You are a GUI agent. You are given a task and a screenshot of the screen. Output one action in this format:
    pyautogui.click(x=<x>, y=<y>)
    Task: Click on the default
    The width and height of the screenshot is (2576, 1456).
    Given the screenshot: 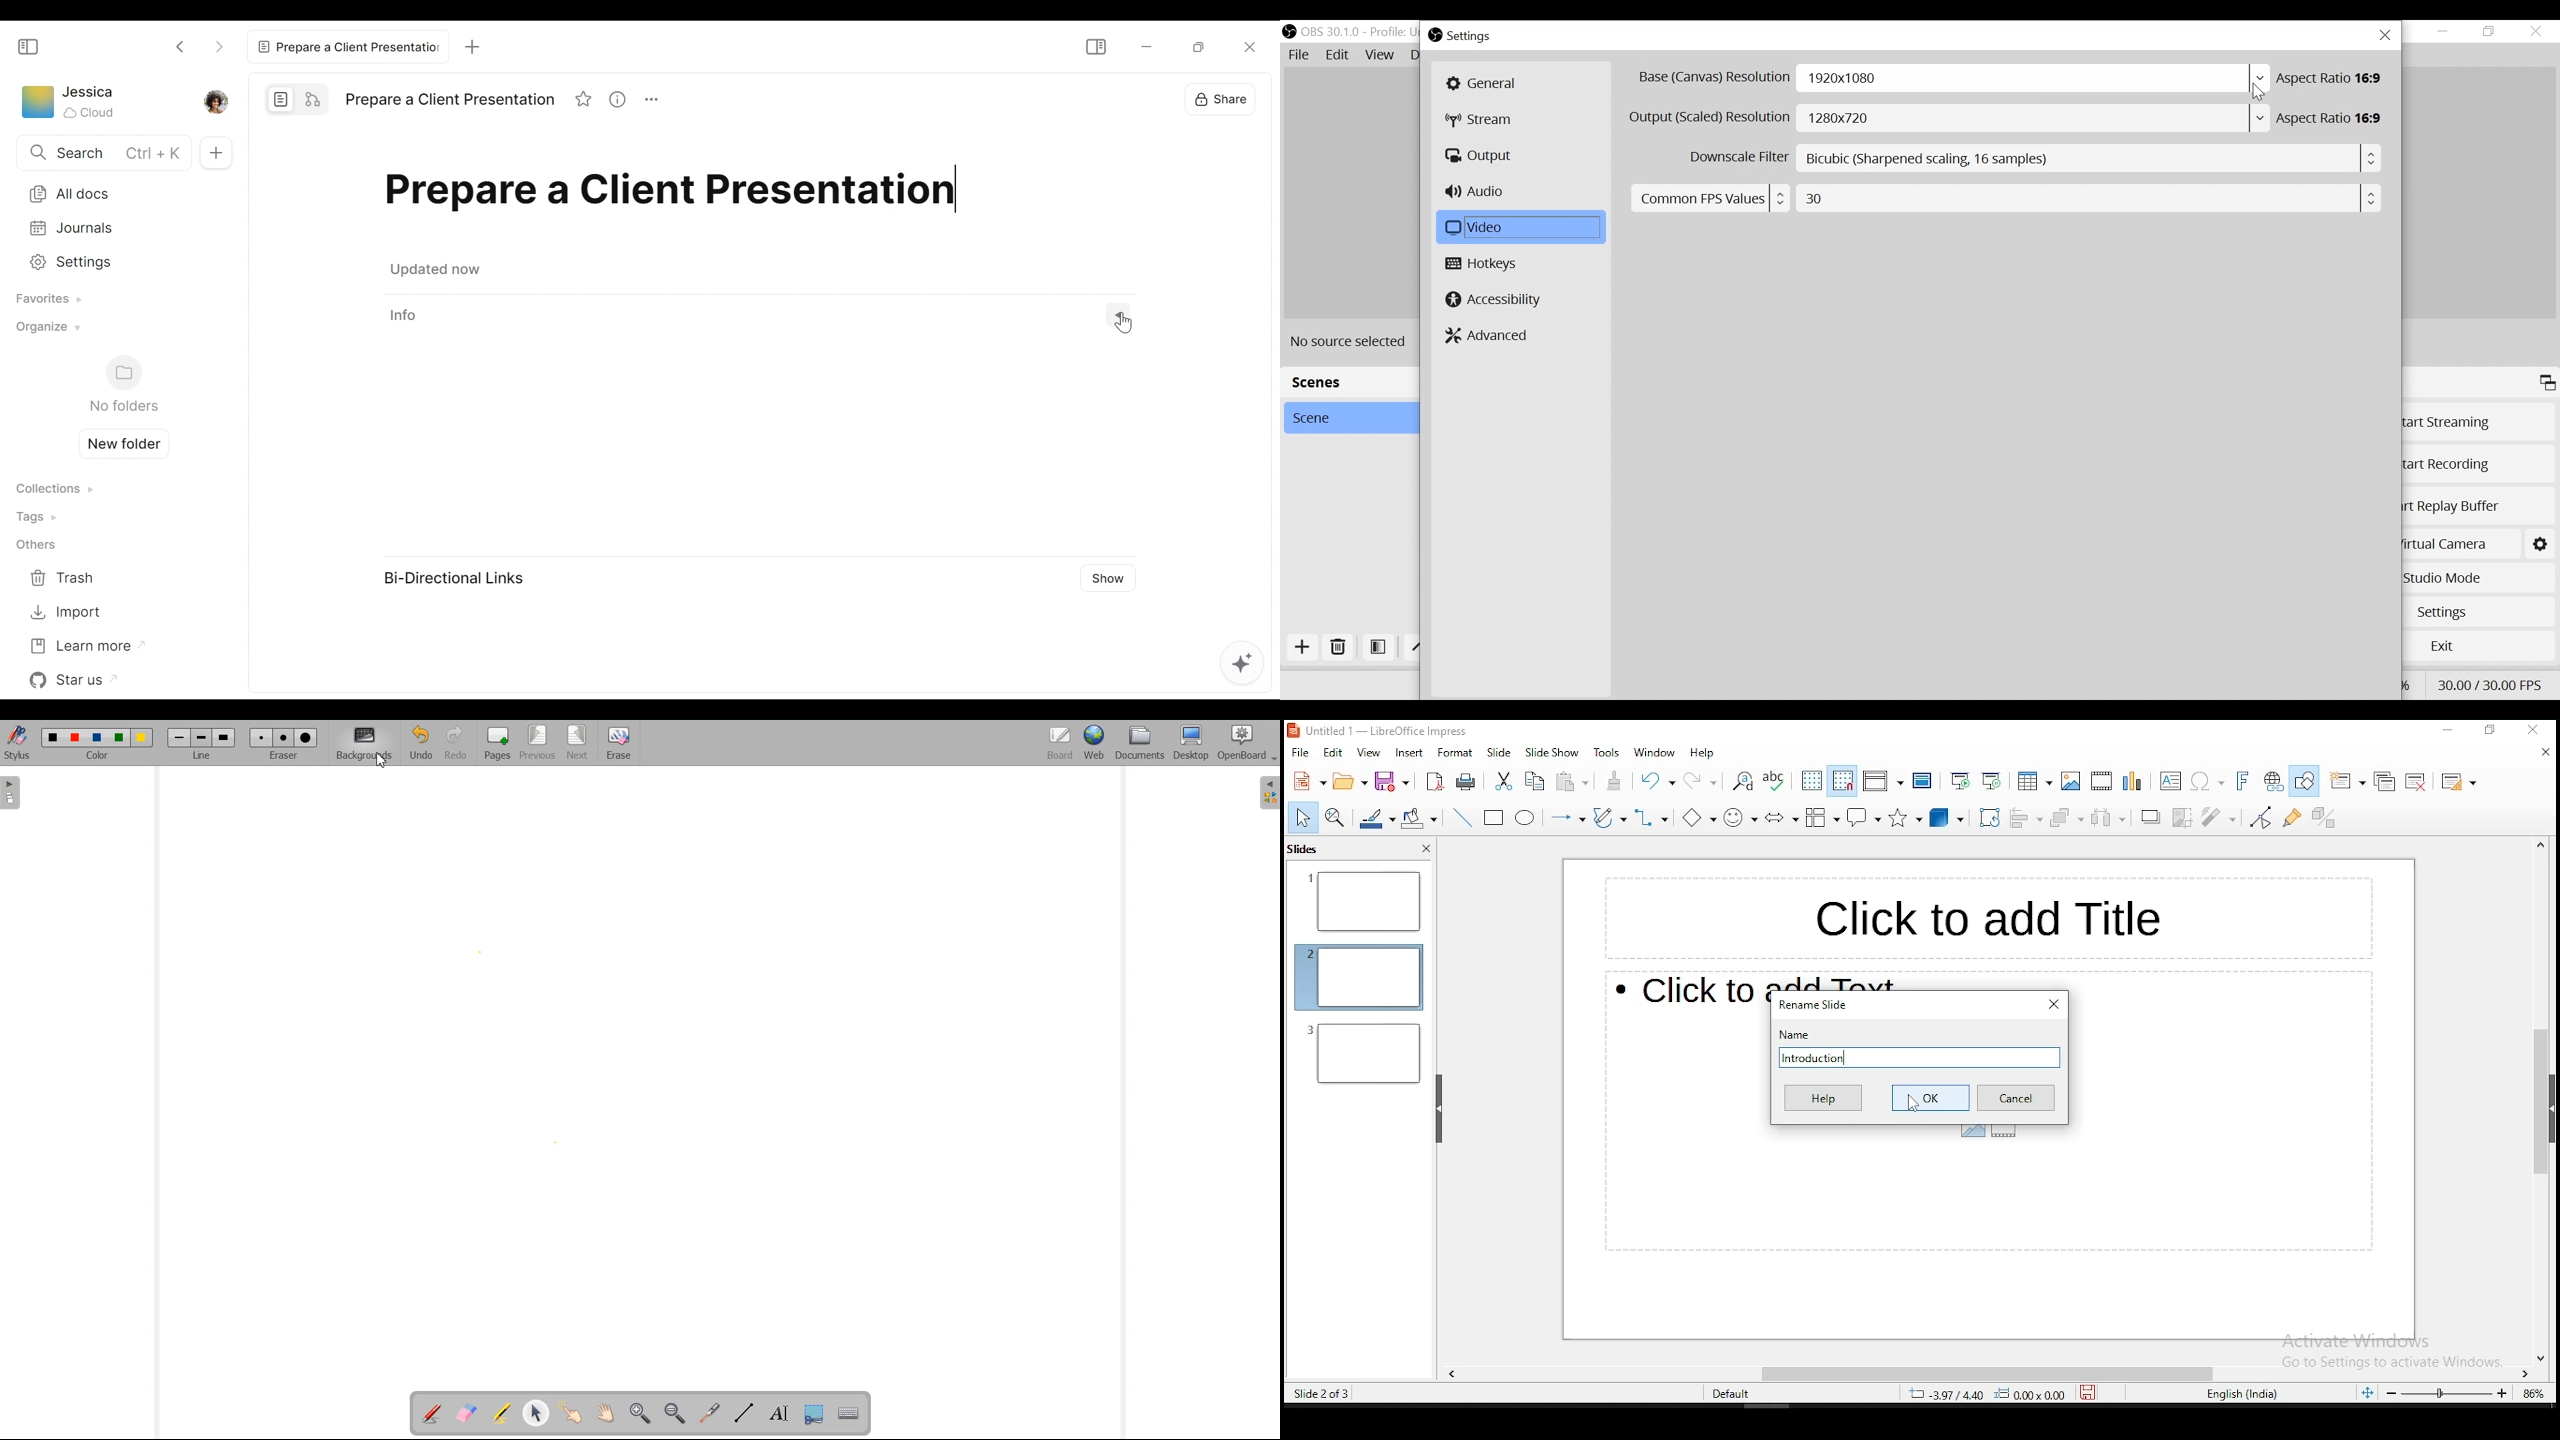 What is the action you would take?
    pyautogui.click(x=1733, y=1395)
    